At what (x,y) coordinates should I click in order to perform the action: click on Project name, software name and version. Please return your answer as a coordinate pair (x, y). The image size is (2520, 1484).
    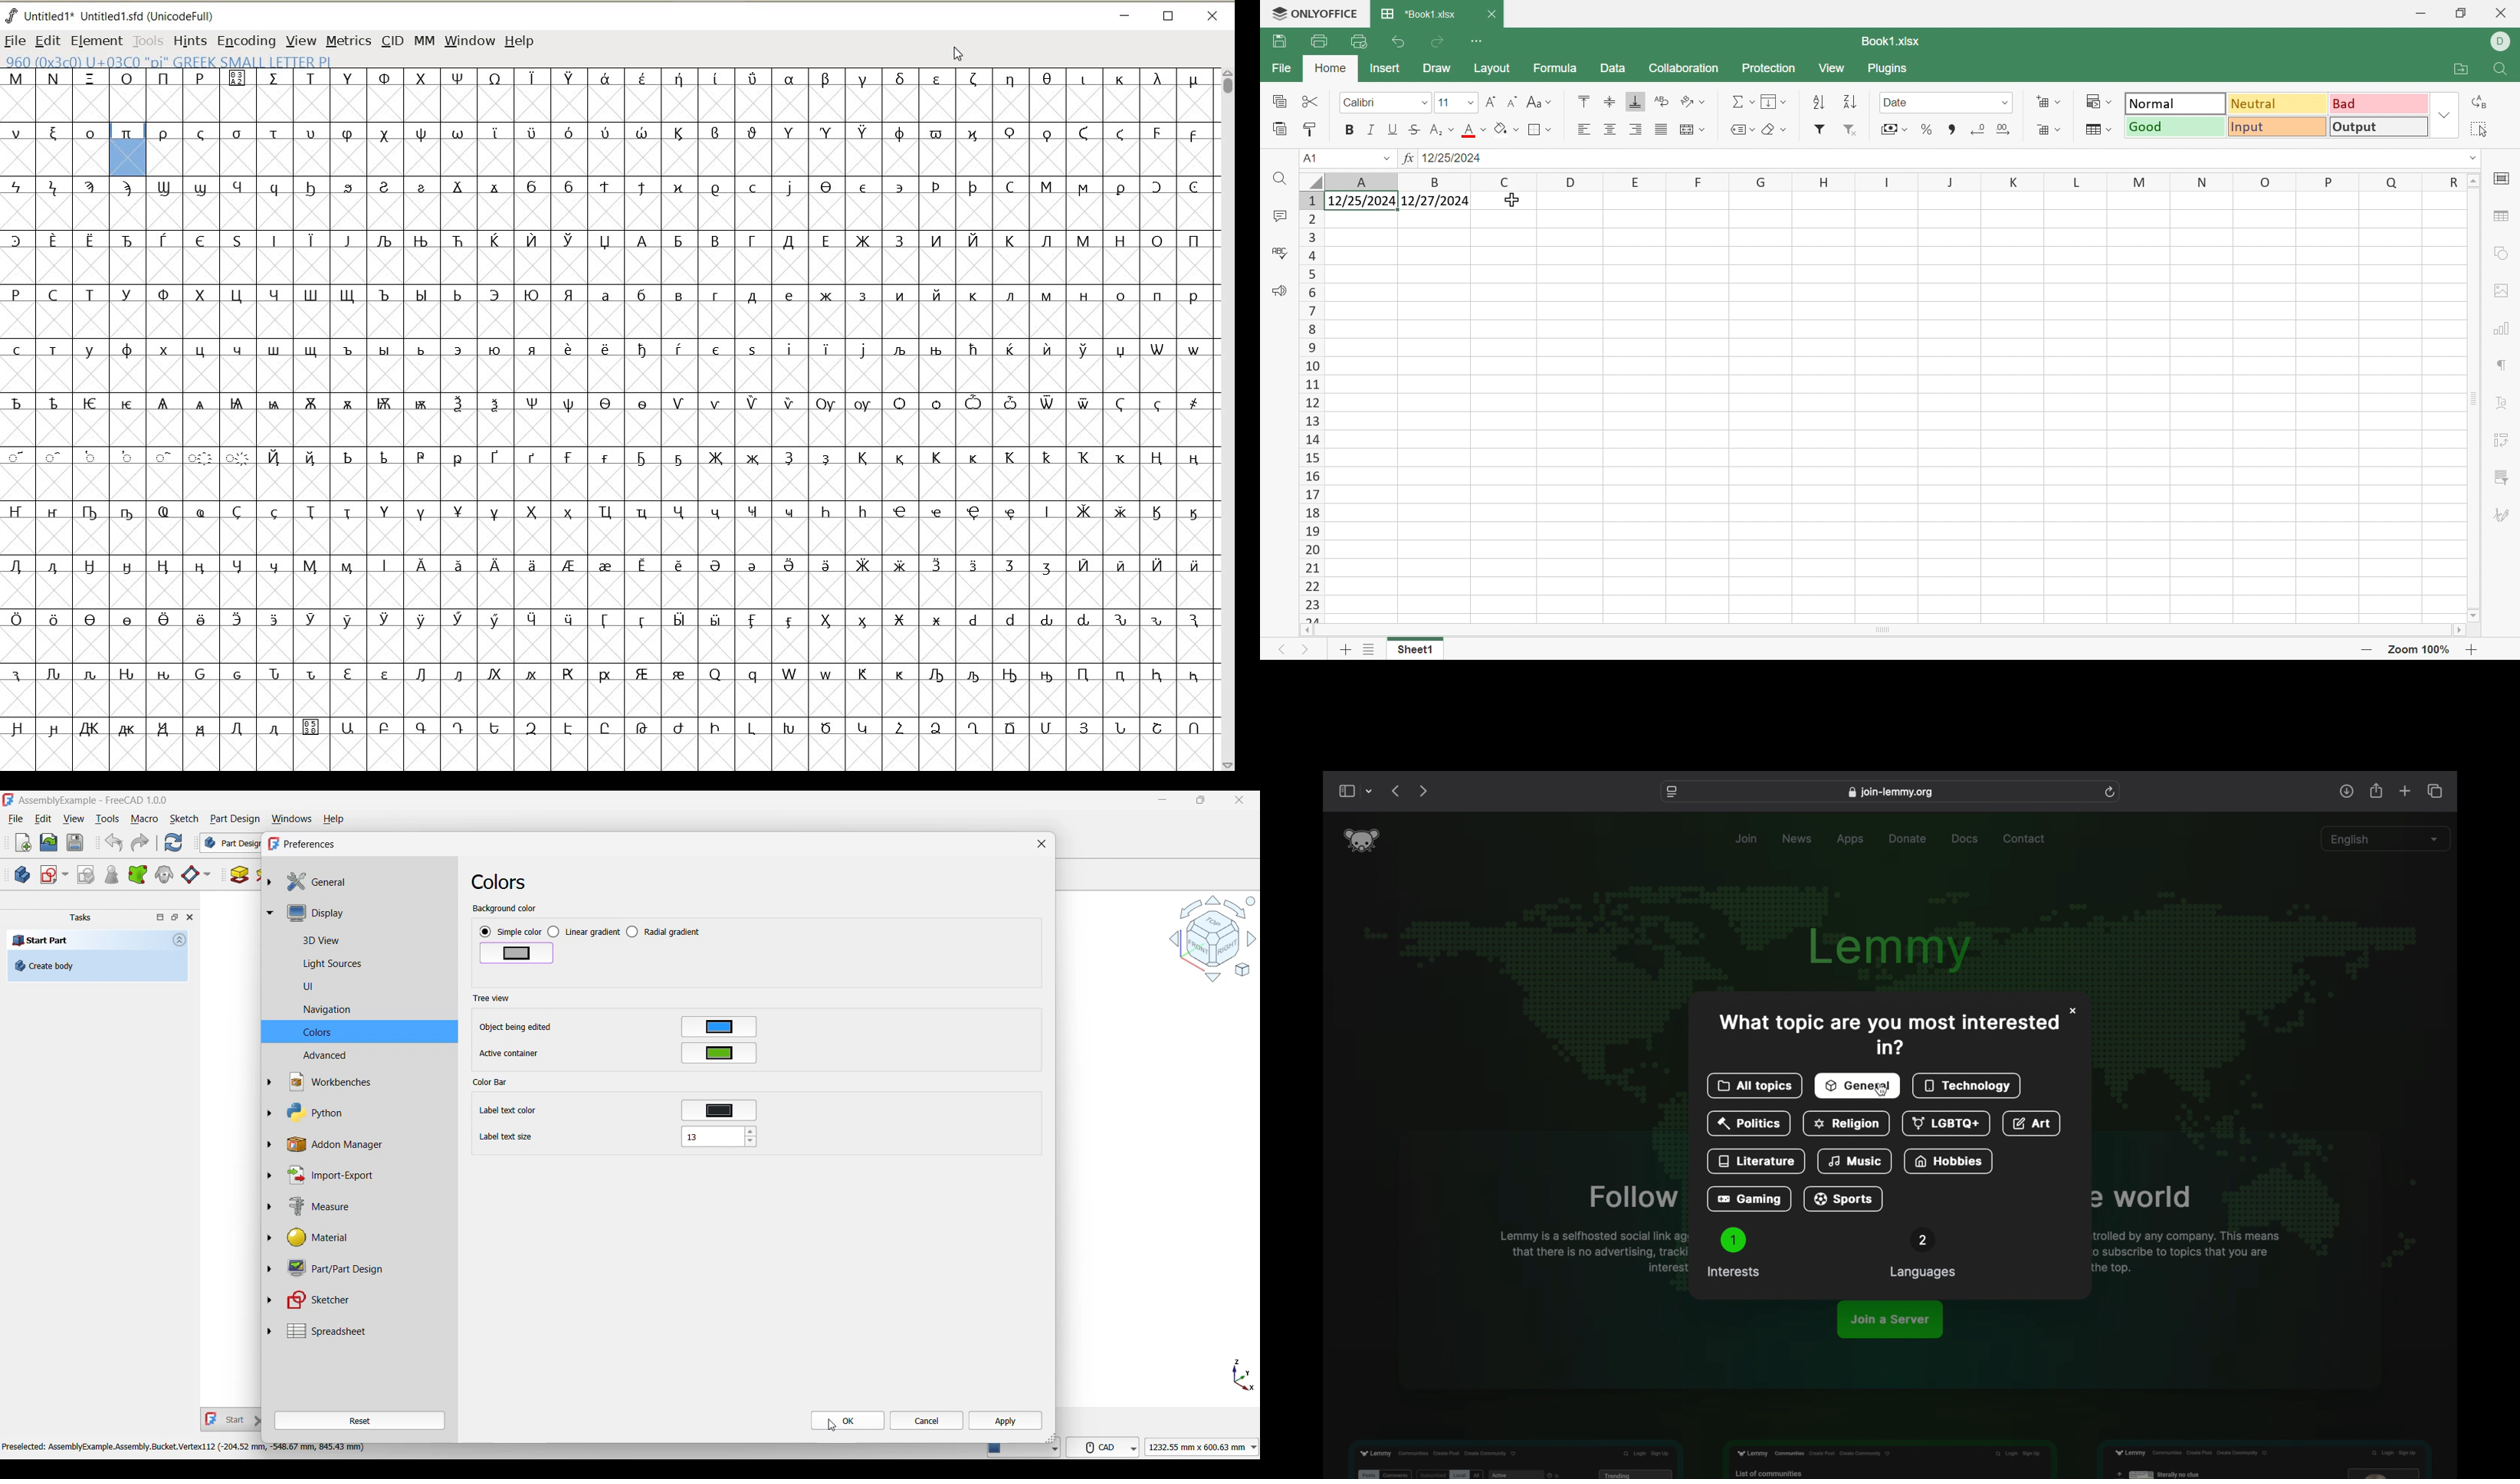
    Looking at the image, I should click on (94, 800).